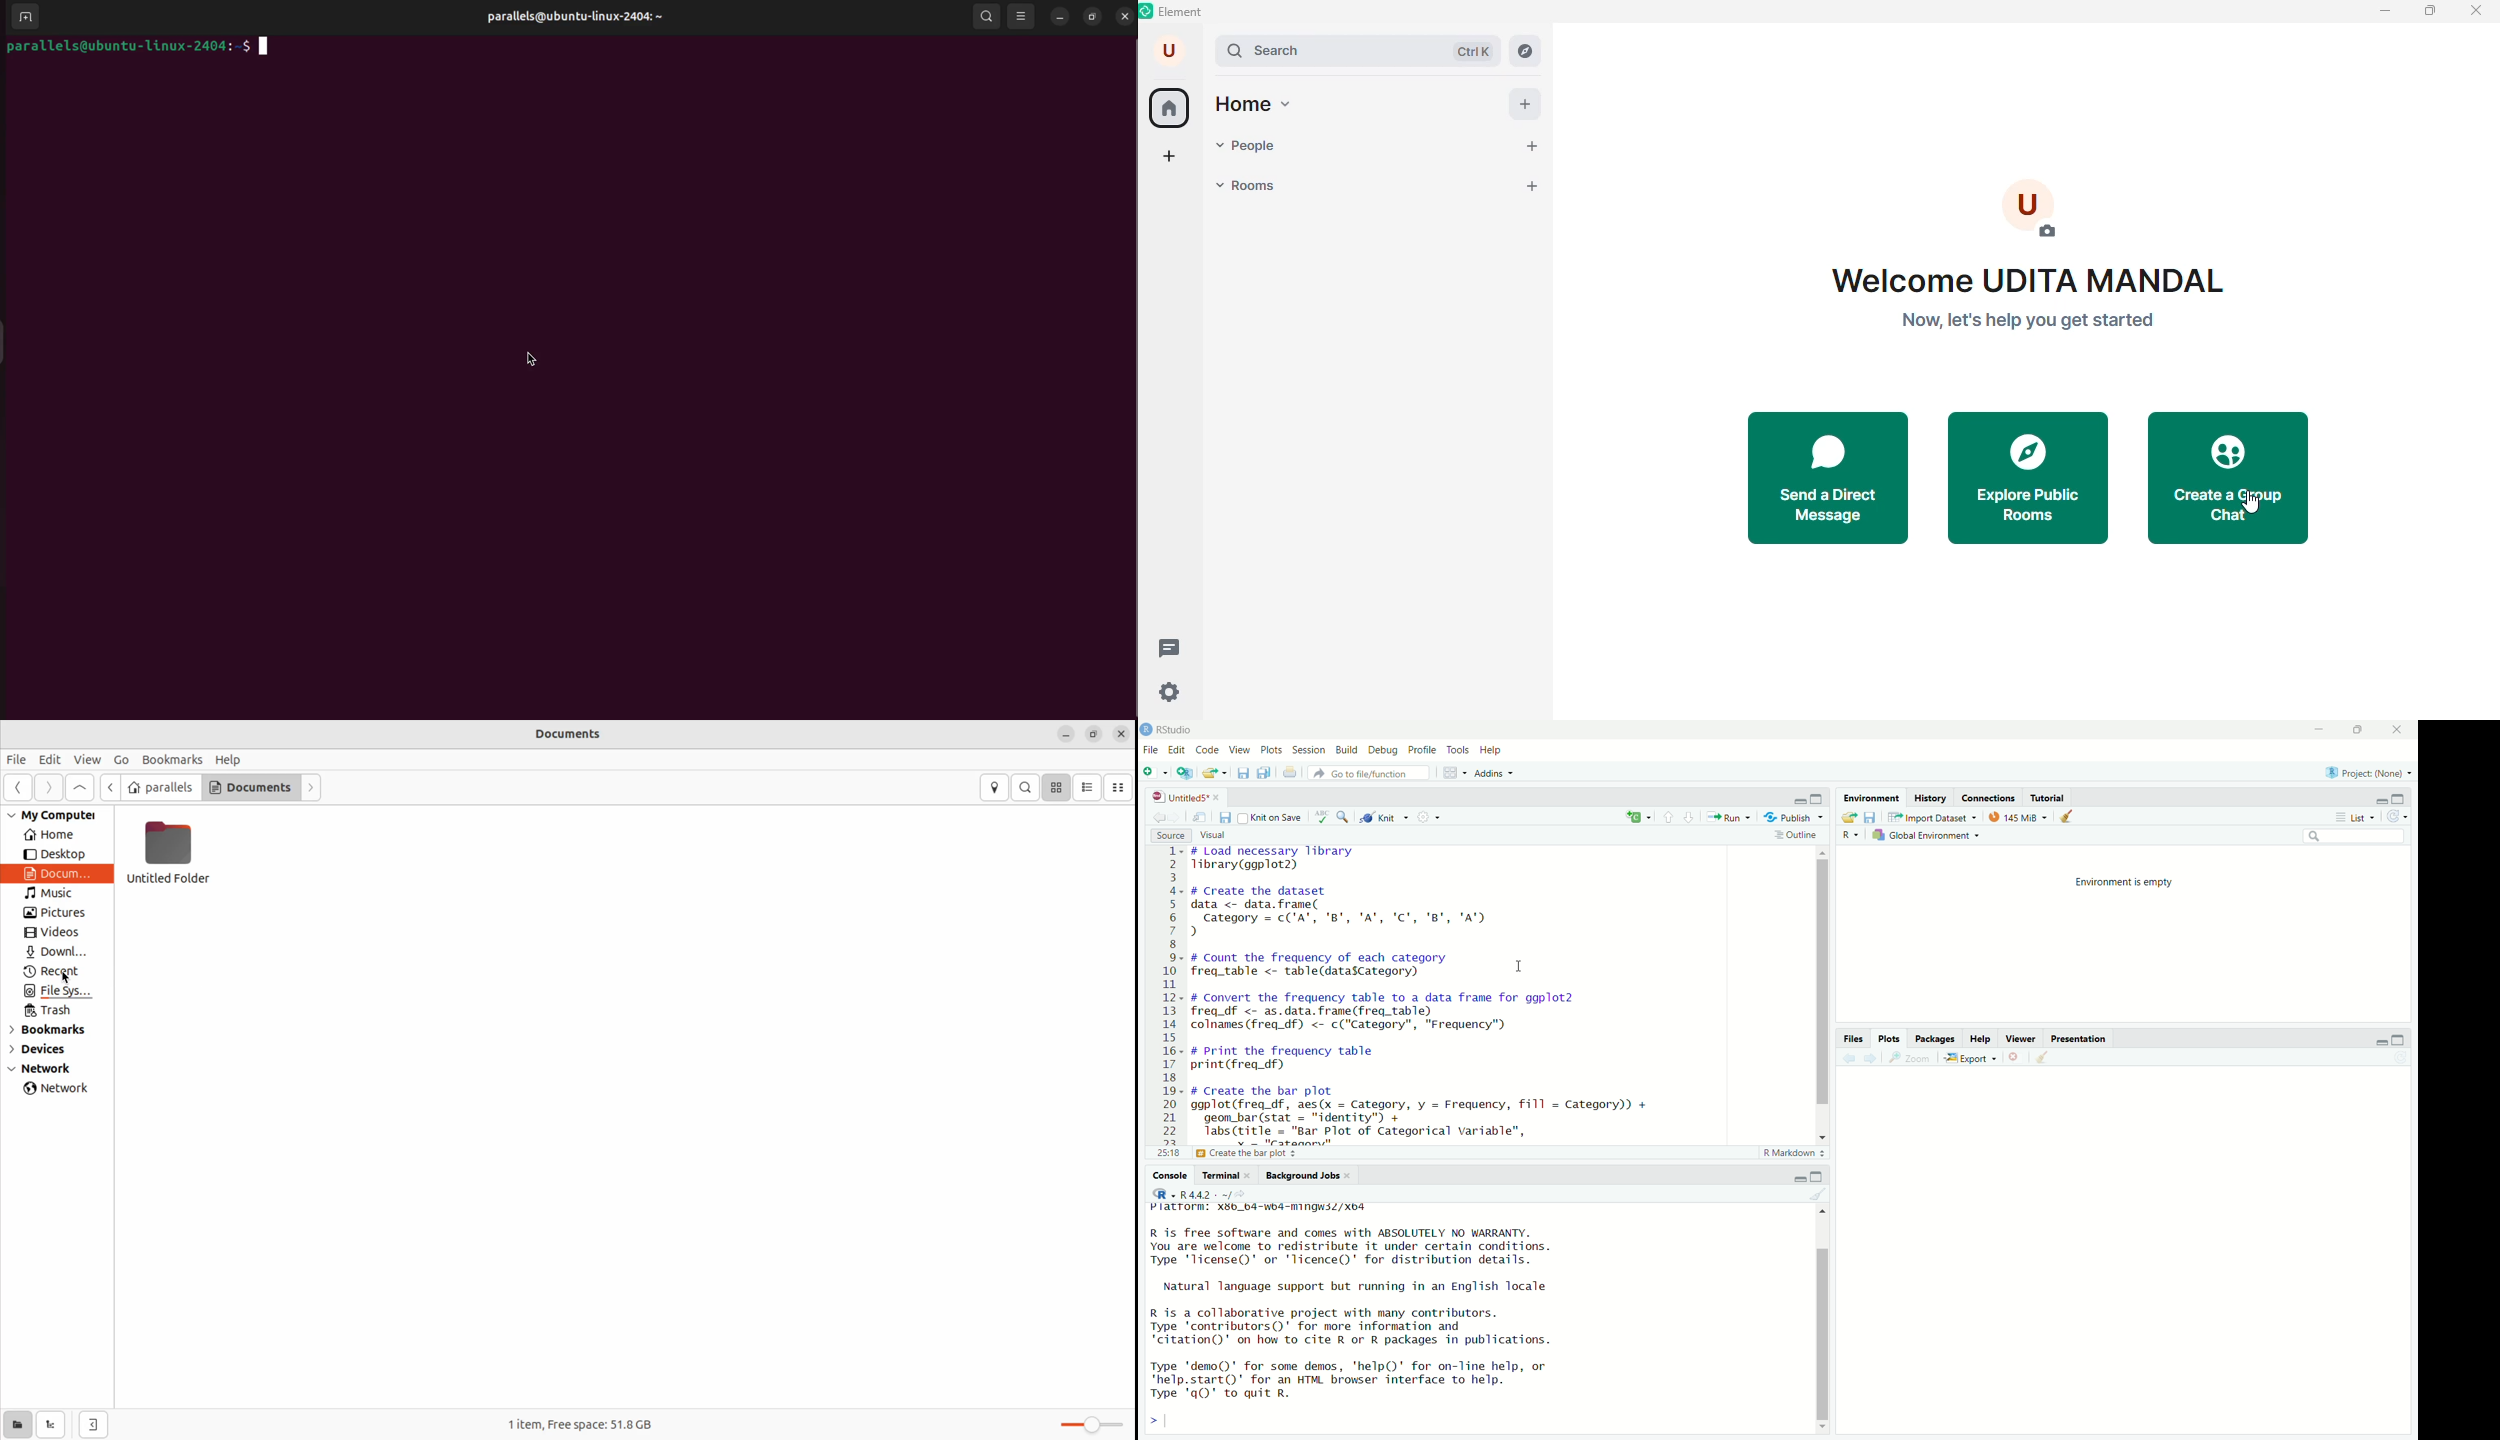 This screenshot has height=1456, width=2520. Describe the element at coordinates (994, 787) in the screenshot. I see `location` at that location.